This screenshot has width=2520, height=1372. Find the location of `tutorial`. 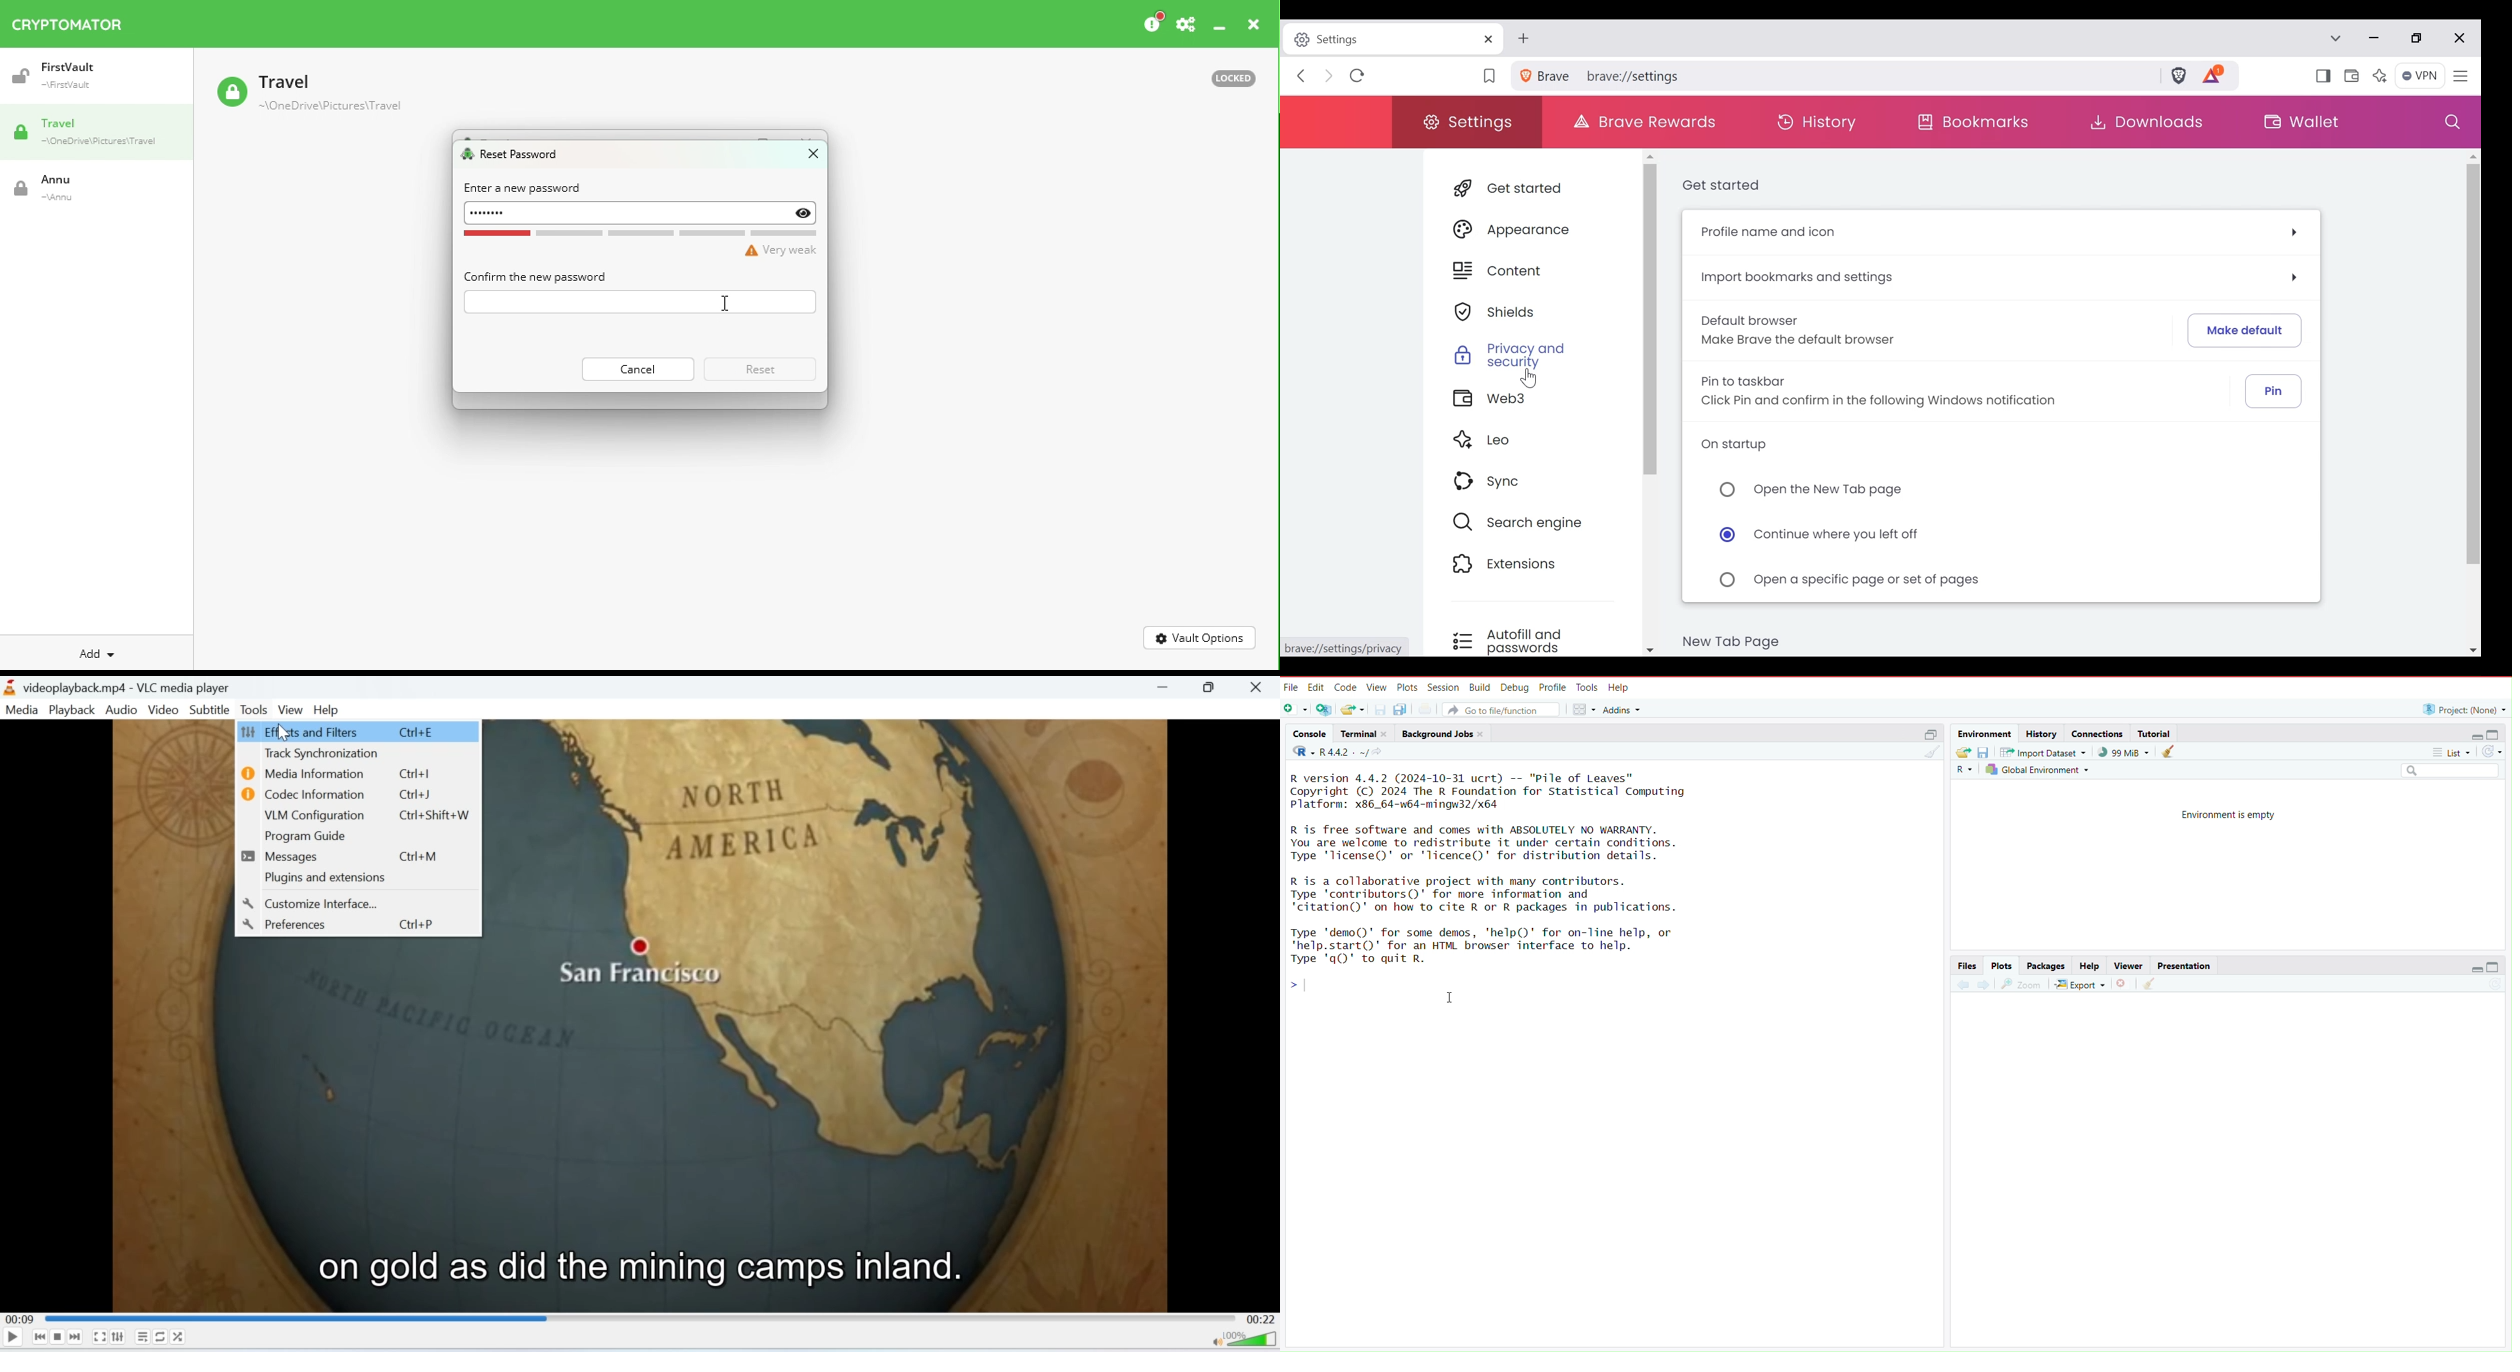

tutorial is located at coordinates (2155, 731).